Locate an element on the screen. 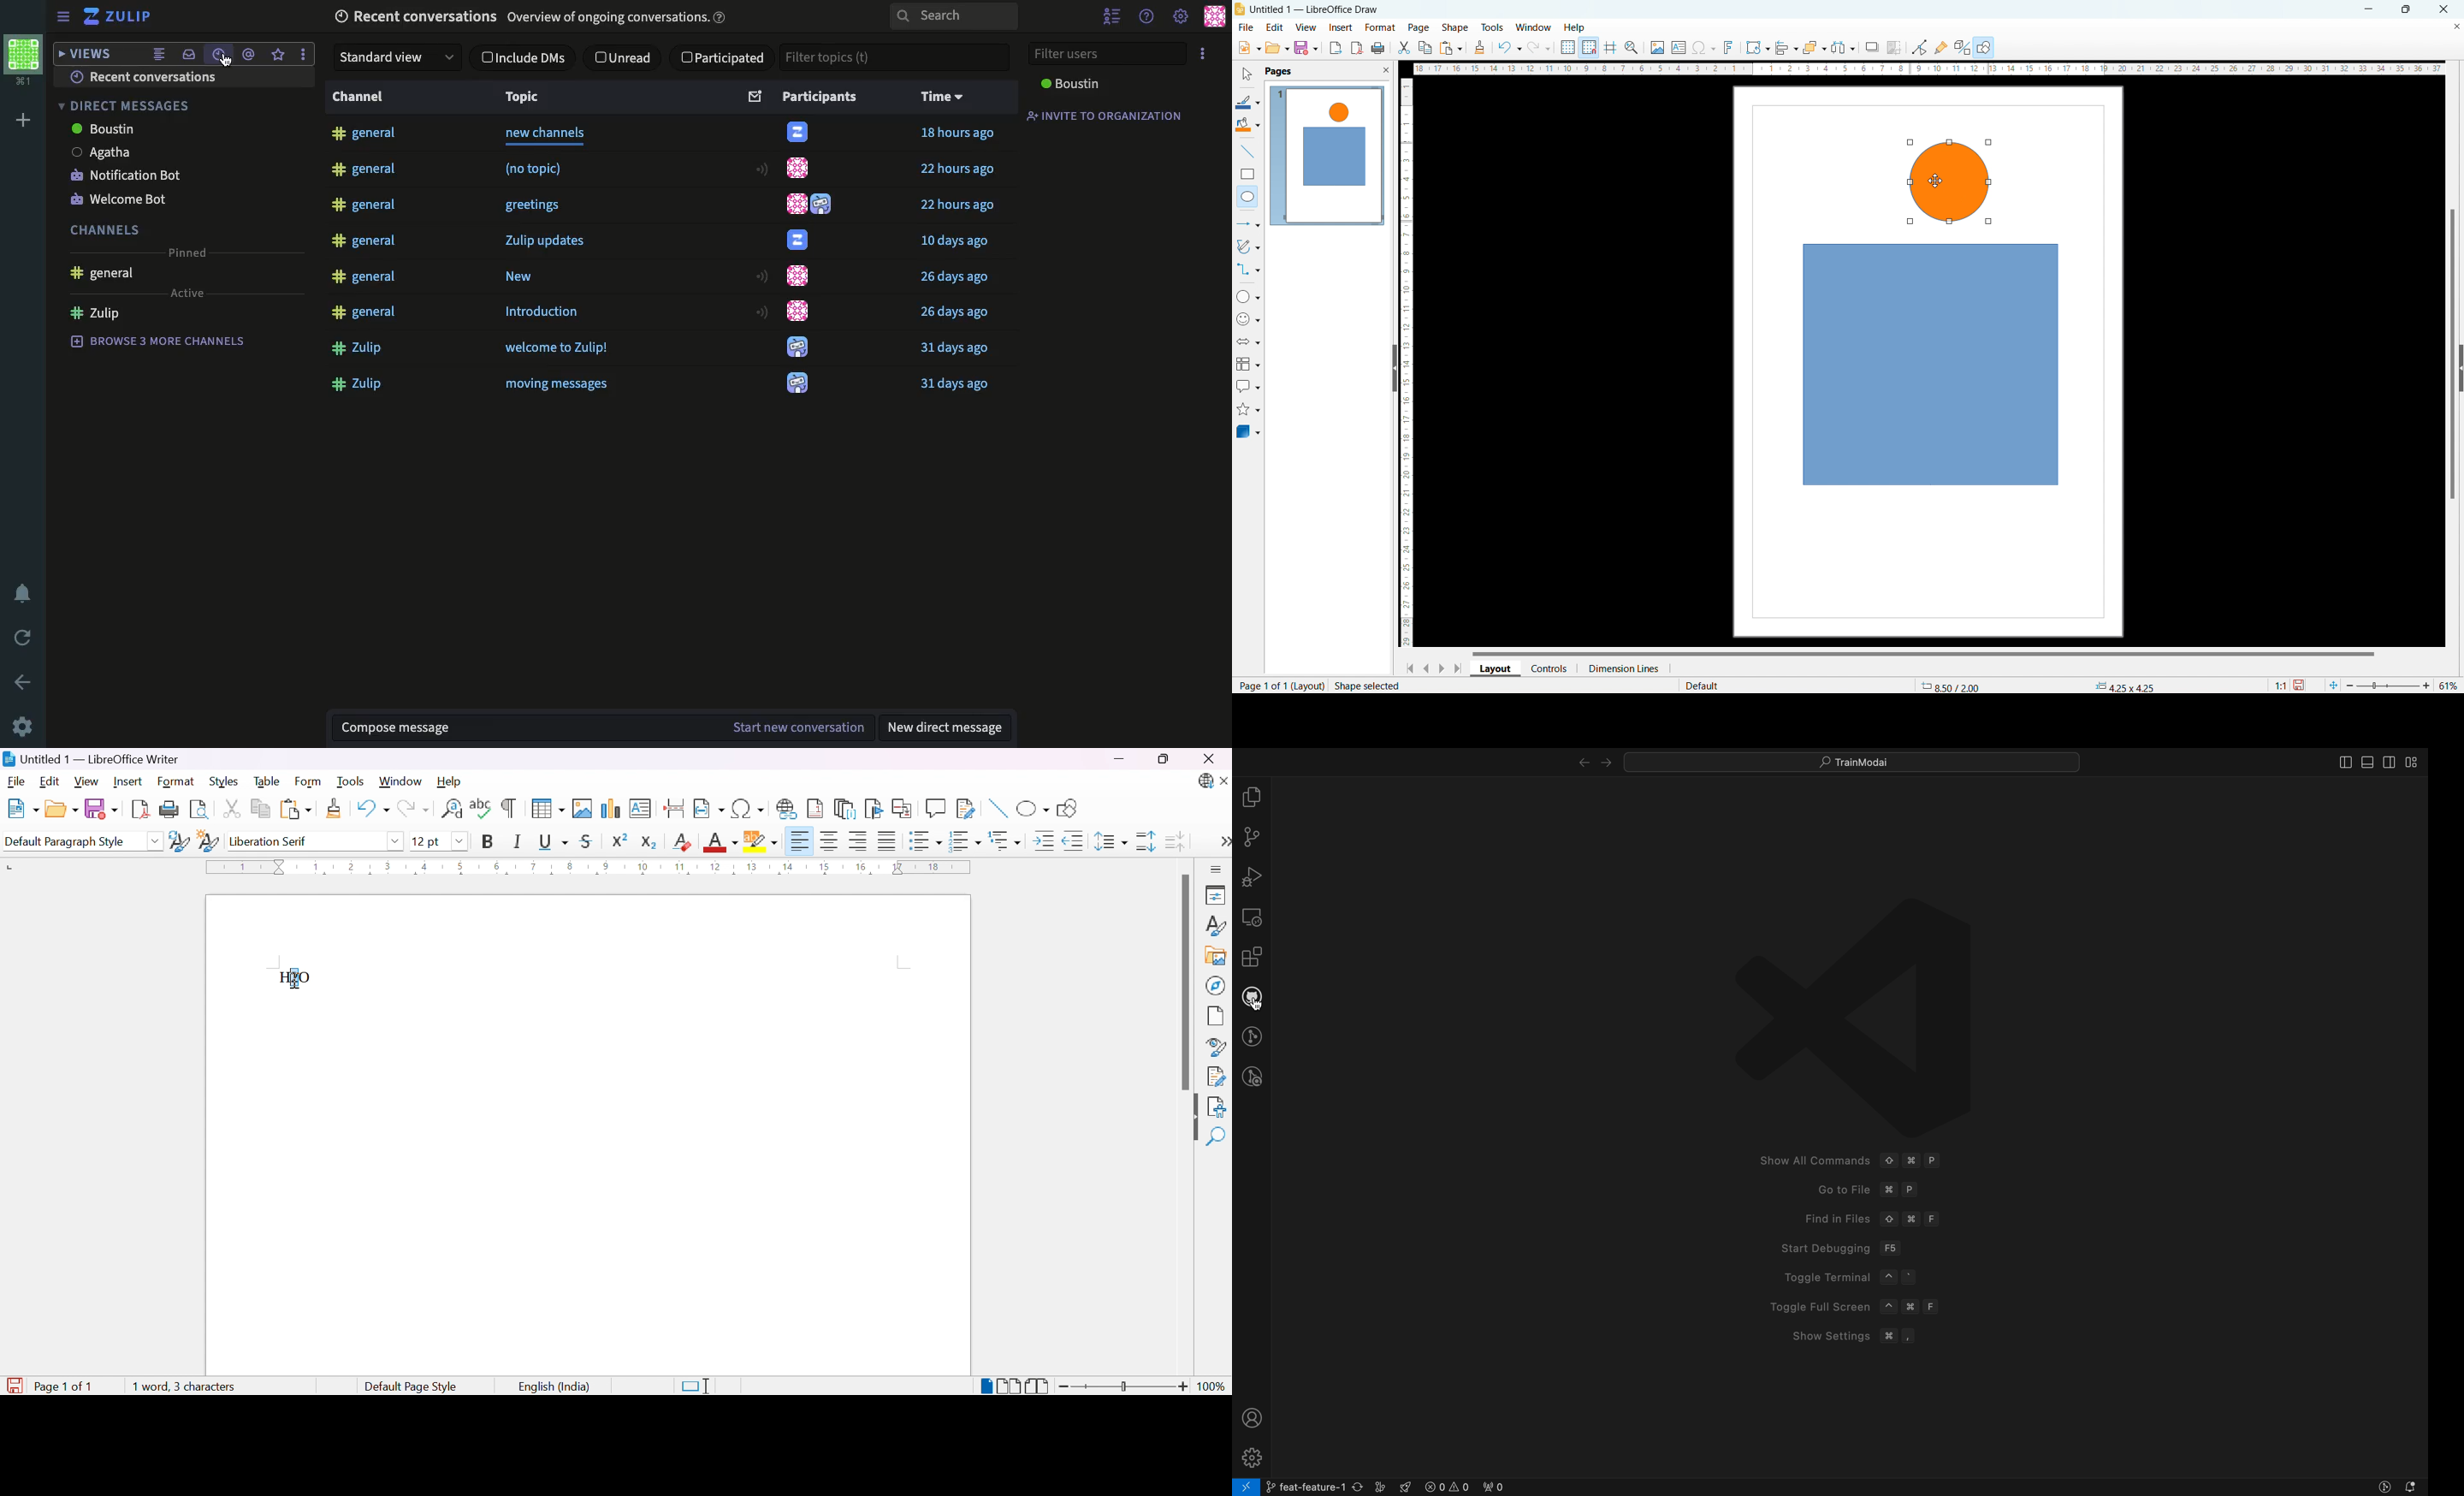 The width and height of the screenshot is (2464, 1512). copy is located at coordinates (1426, 47).